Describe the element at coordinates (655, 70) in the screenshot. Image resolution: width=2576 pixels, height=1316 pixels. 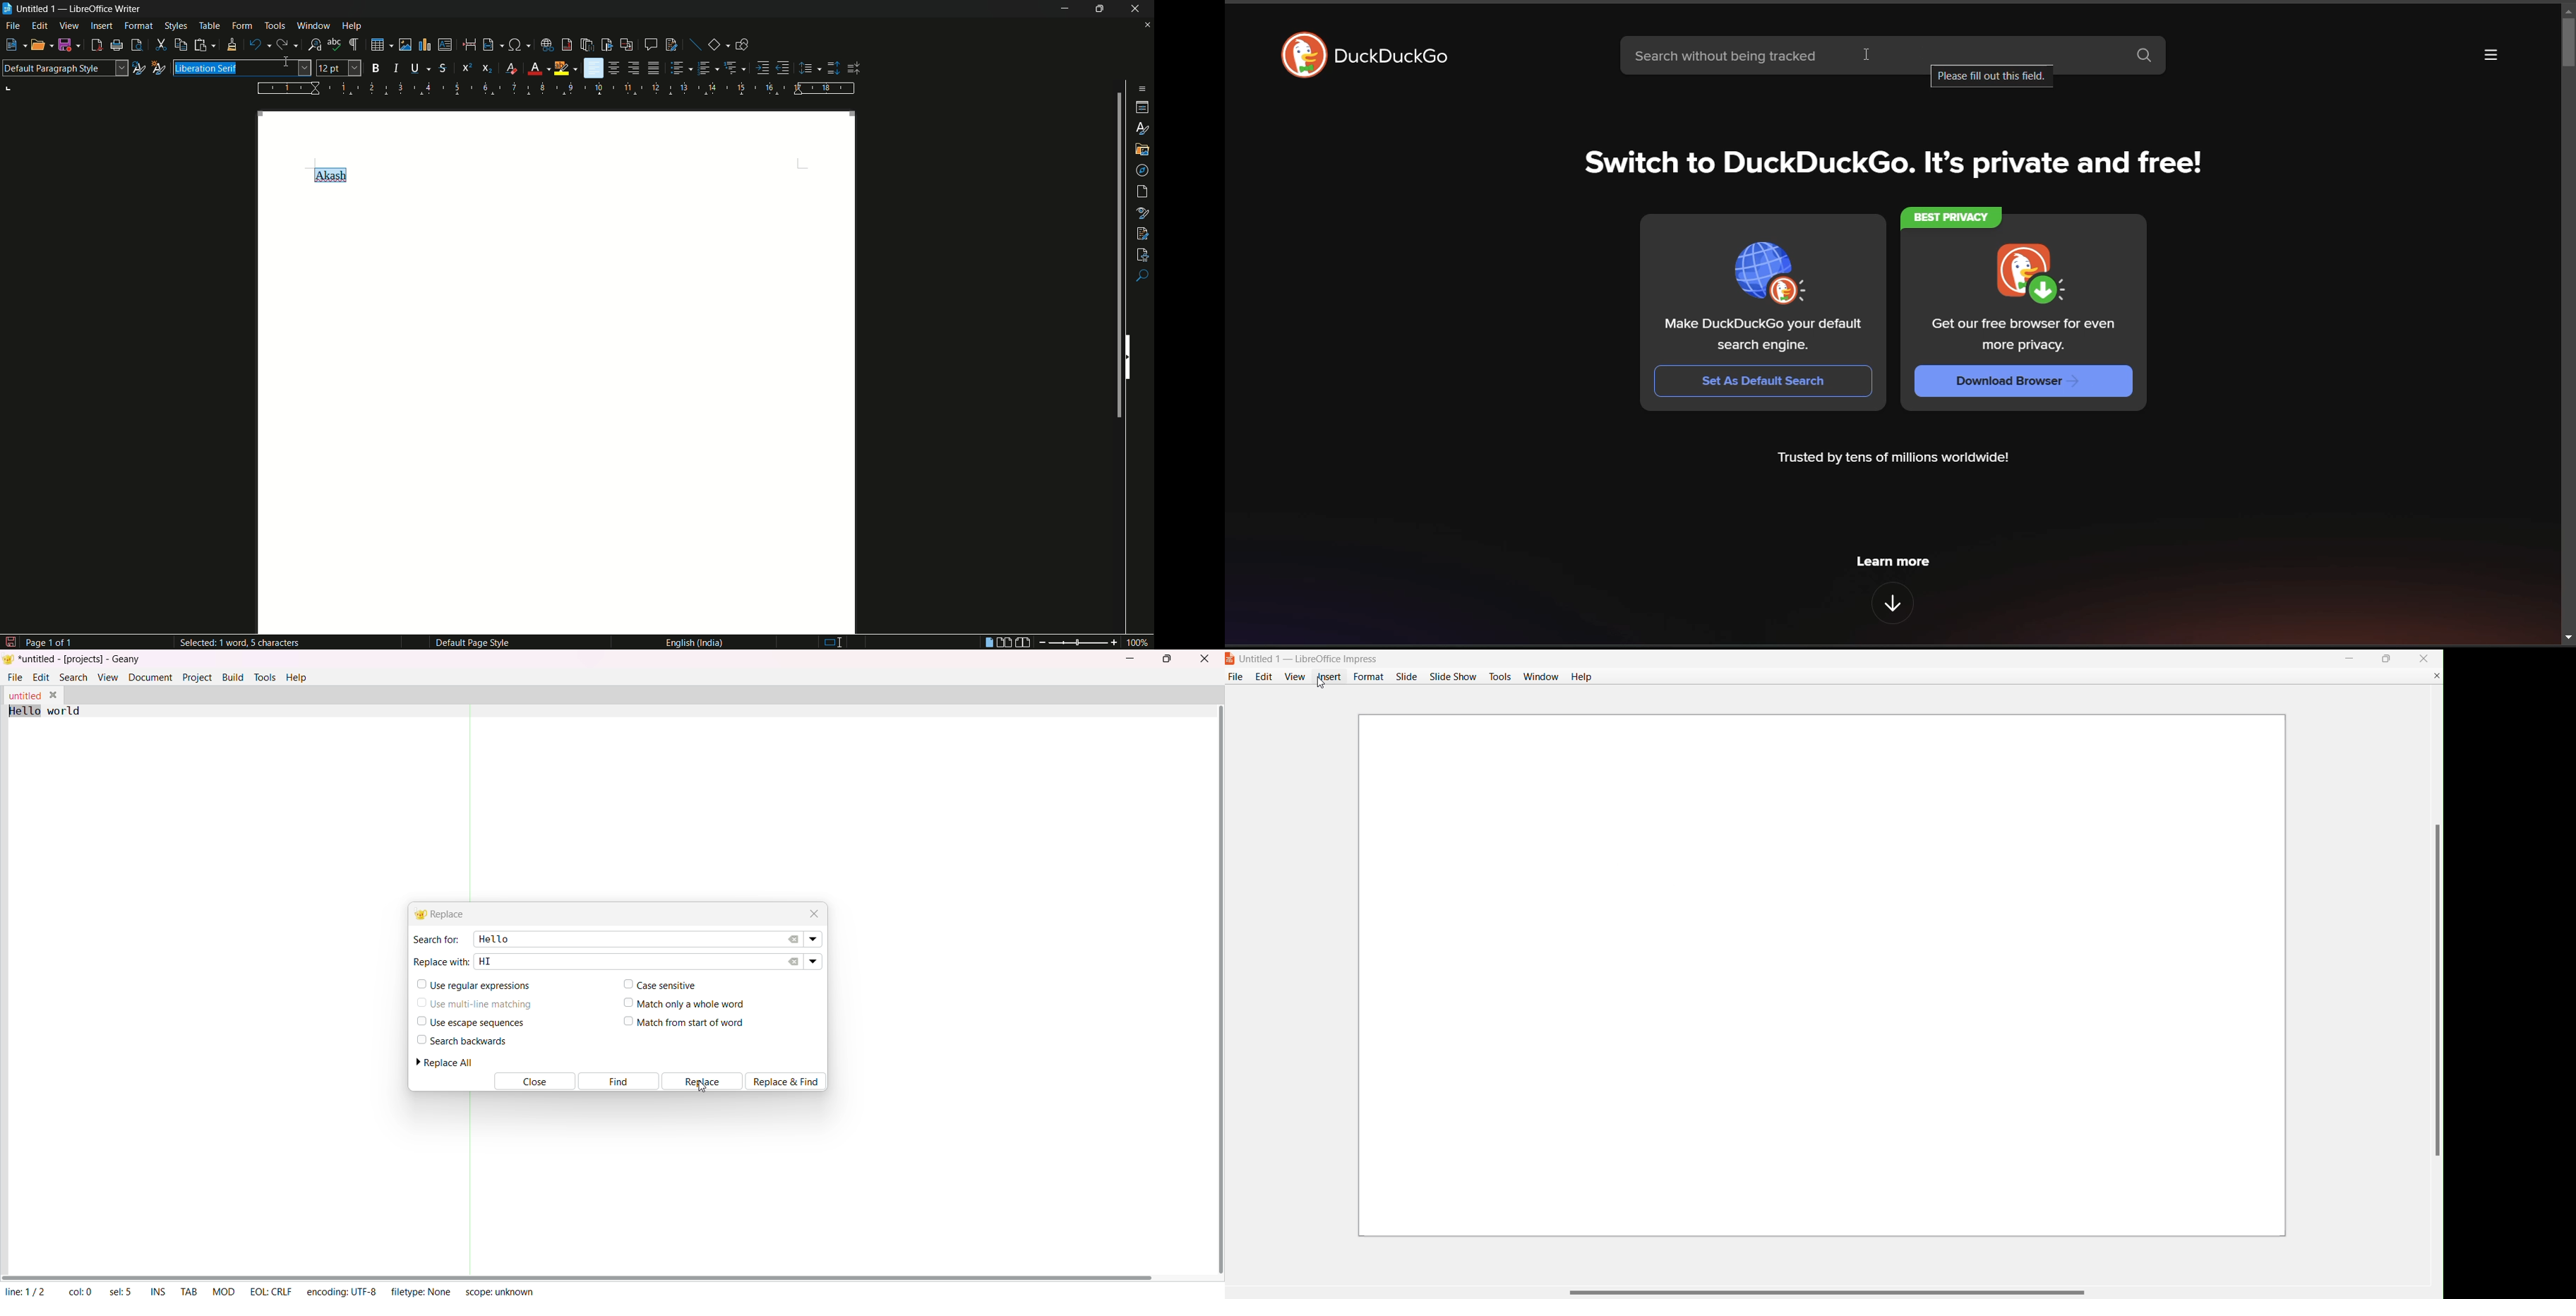
I see `justify` at that location.